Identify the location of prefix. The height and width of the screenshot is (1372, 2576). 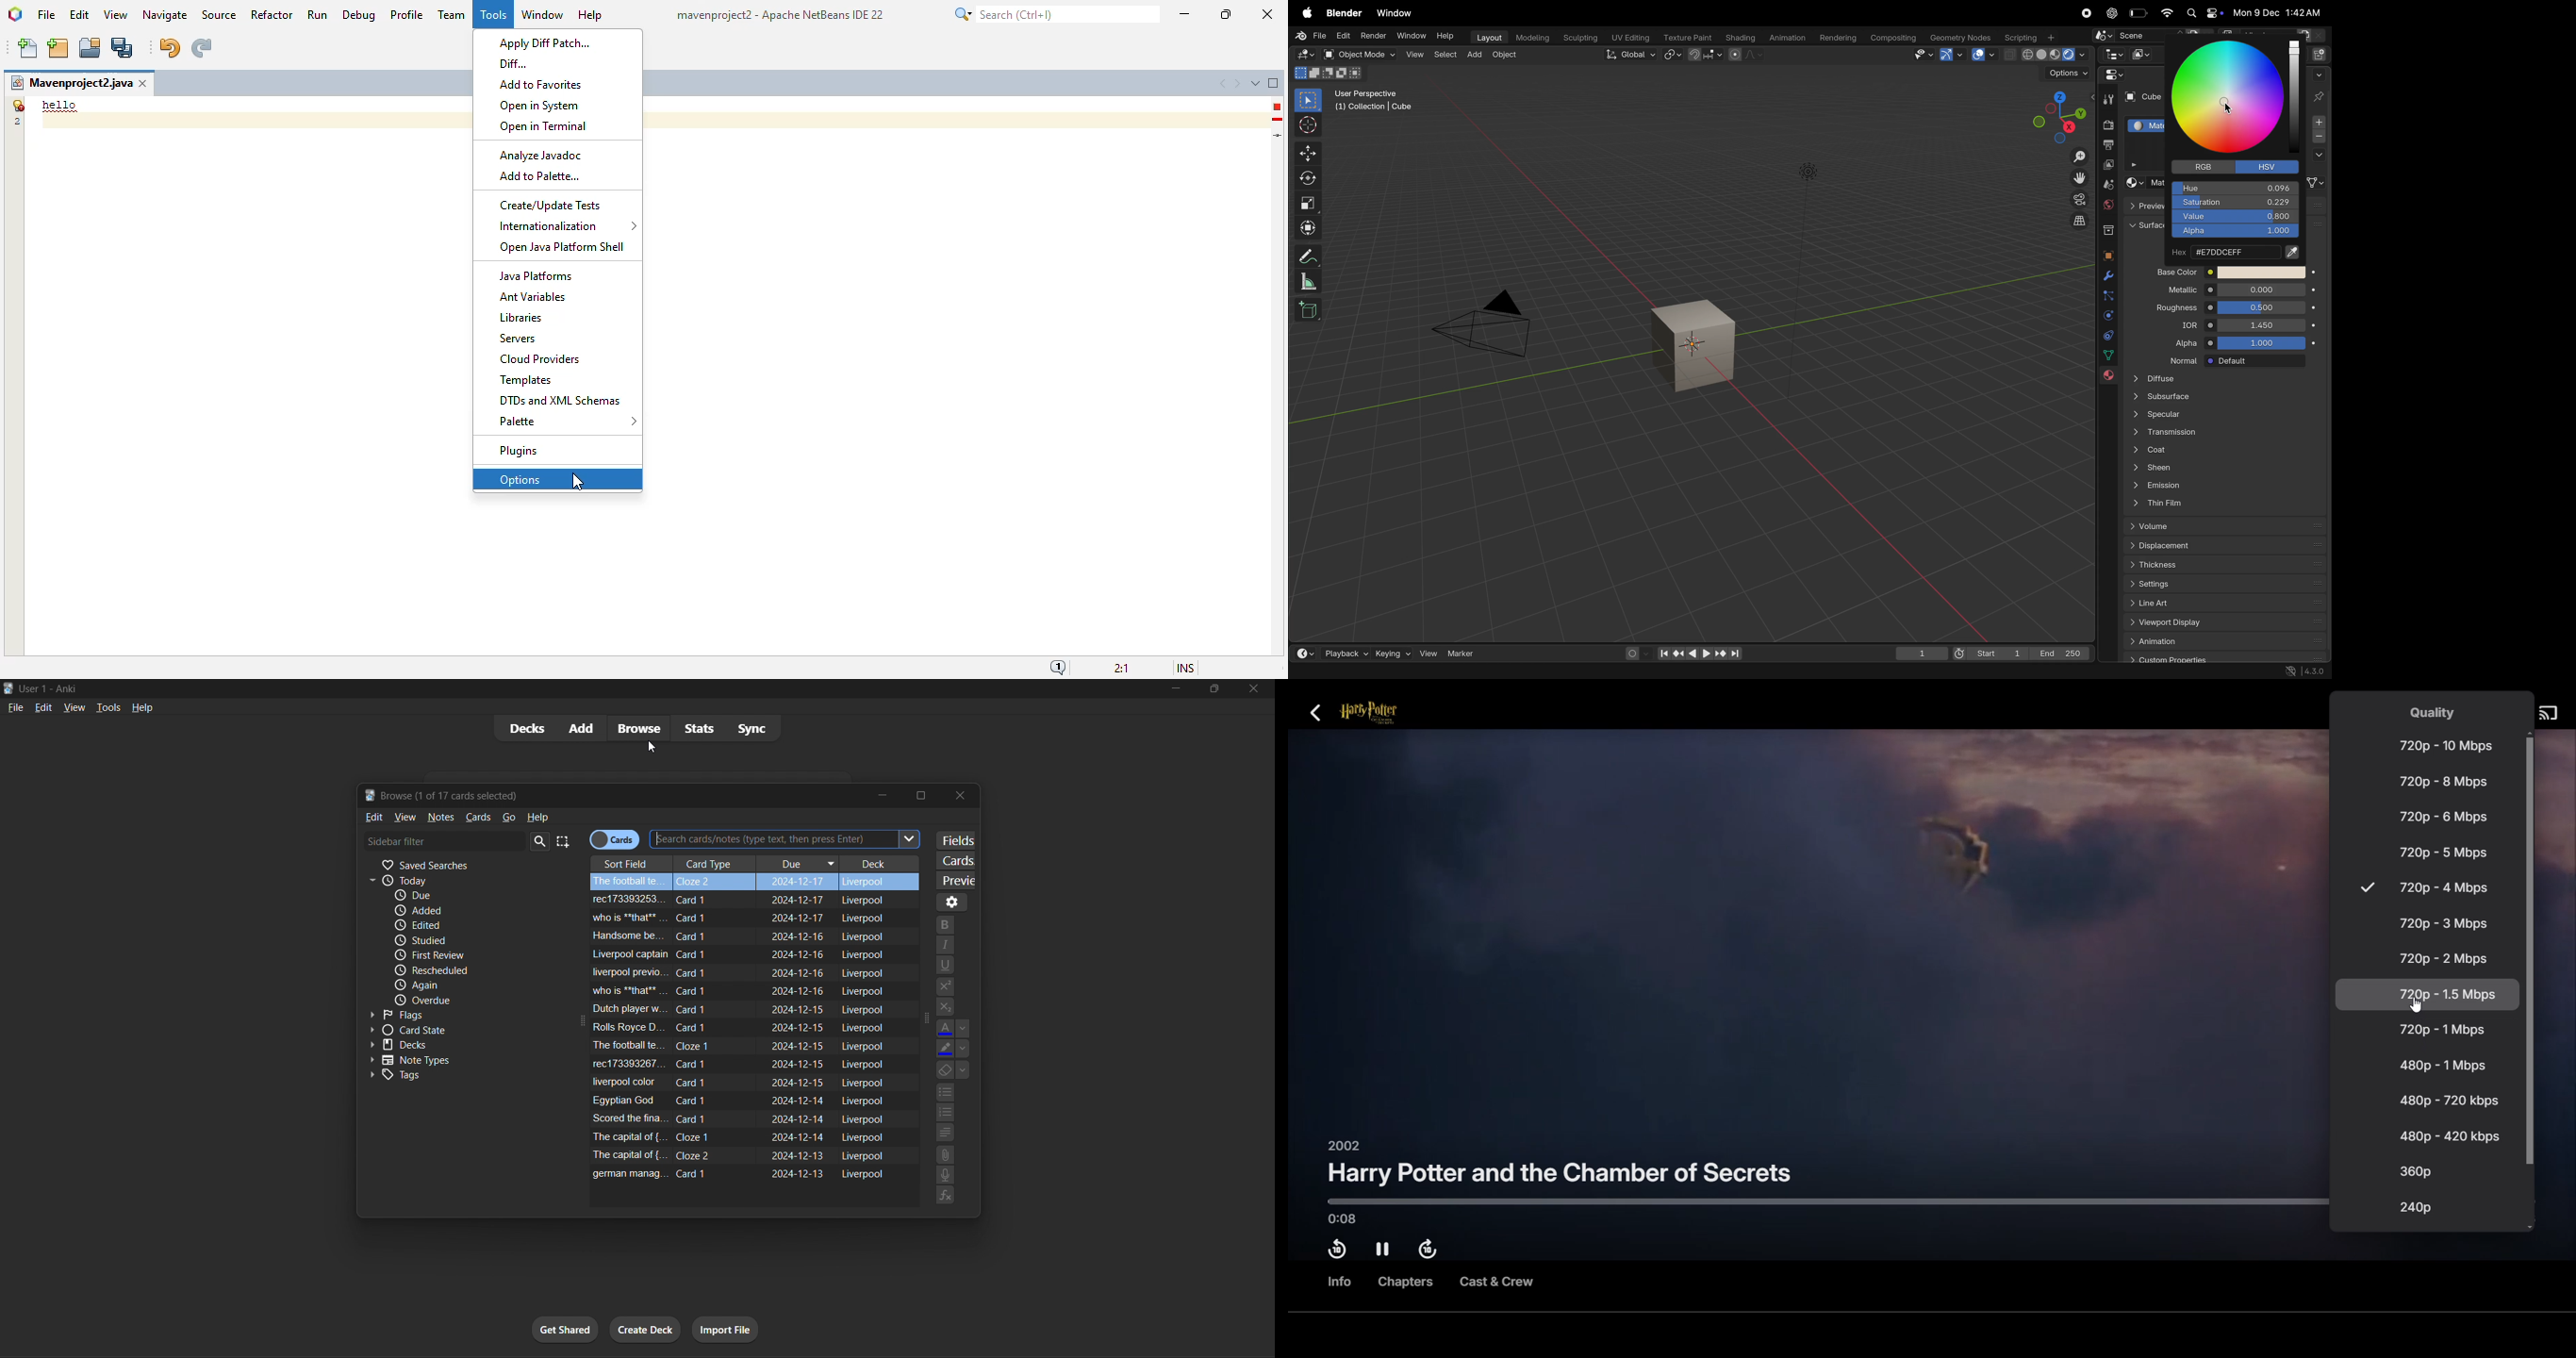
(946, 1009).